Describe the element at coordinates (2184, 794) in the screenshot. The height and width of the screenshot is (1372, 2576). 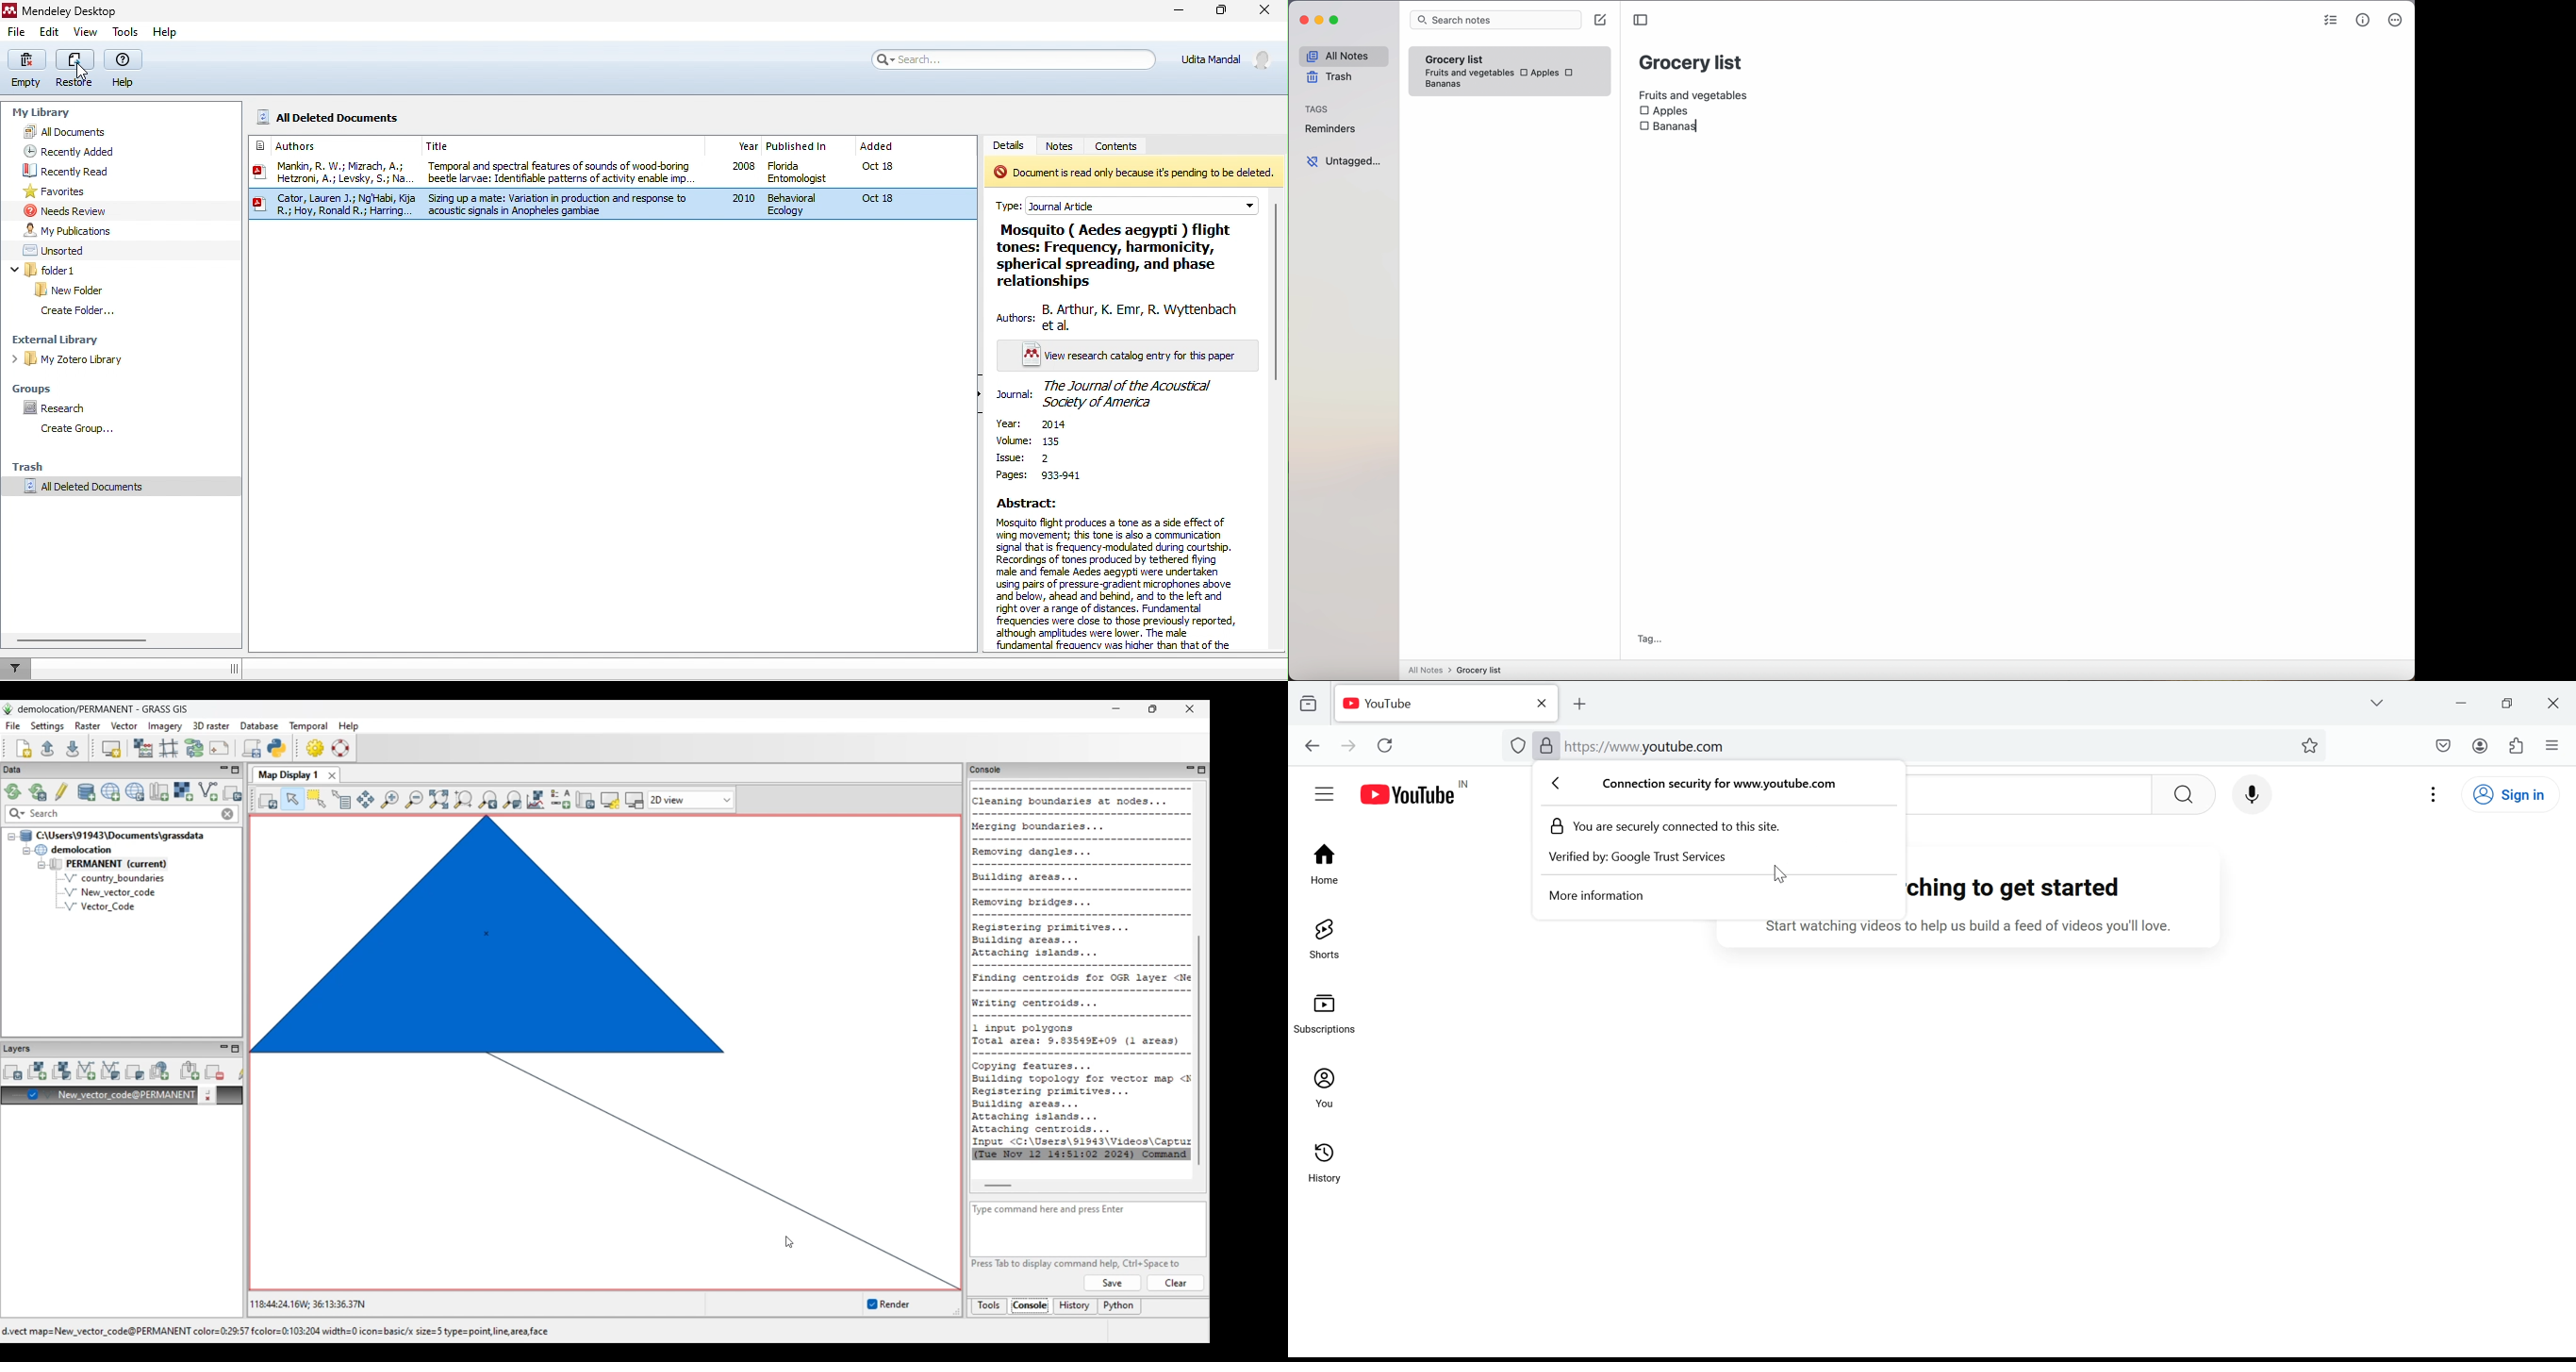
I see `Search button` at that location.